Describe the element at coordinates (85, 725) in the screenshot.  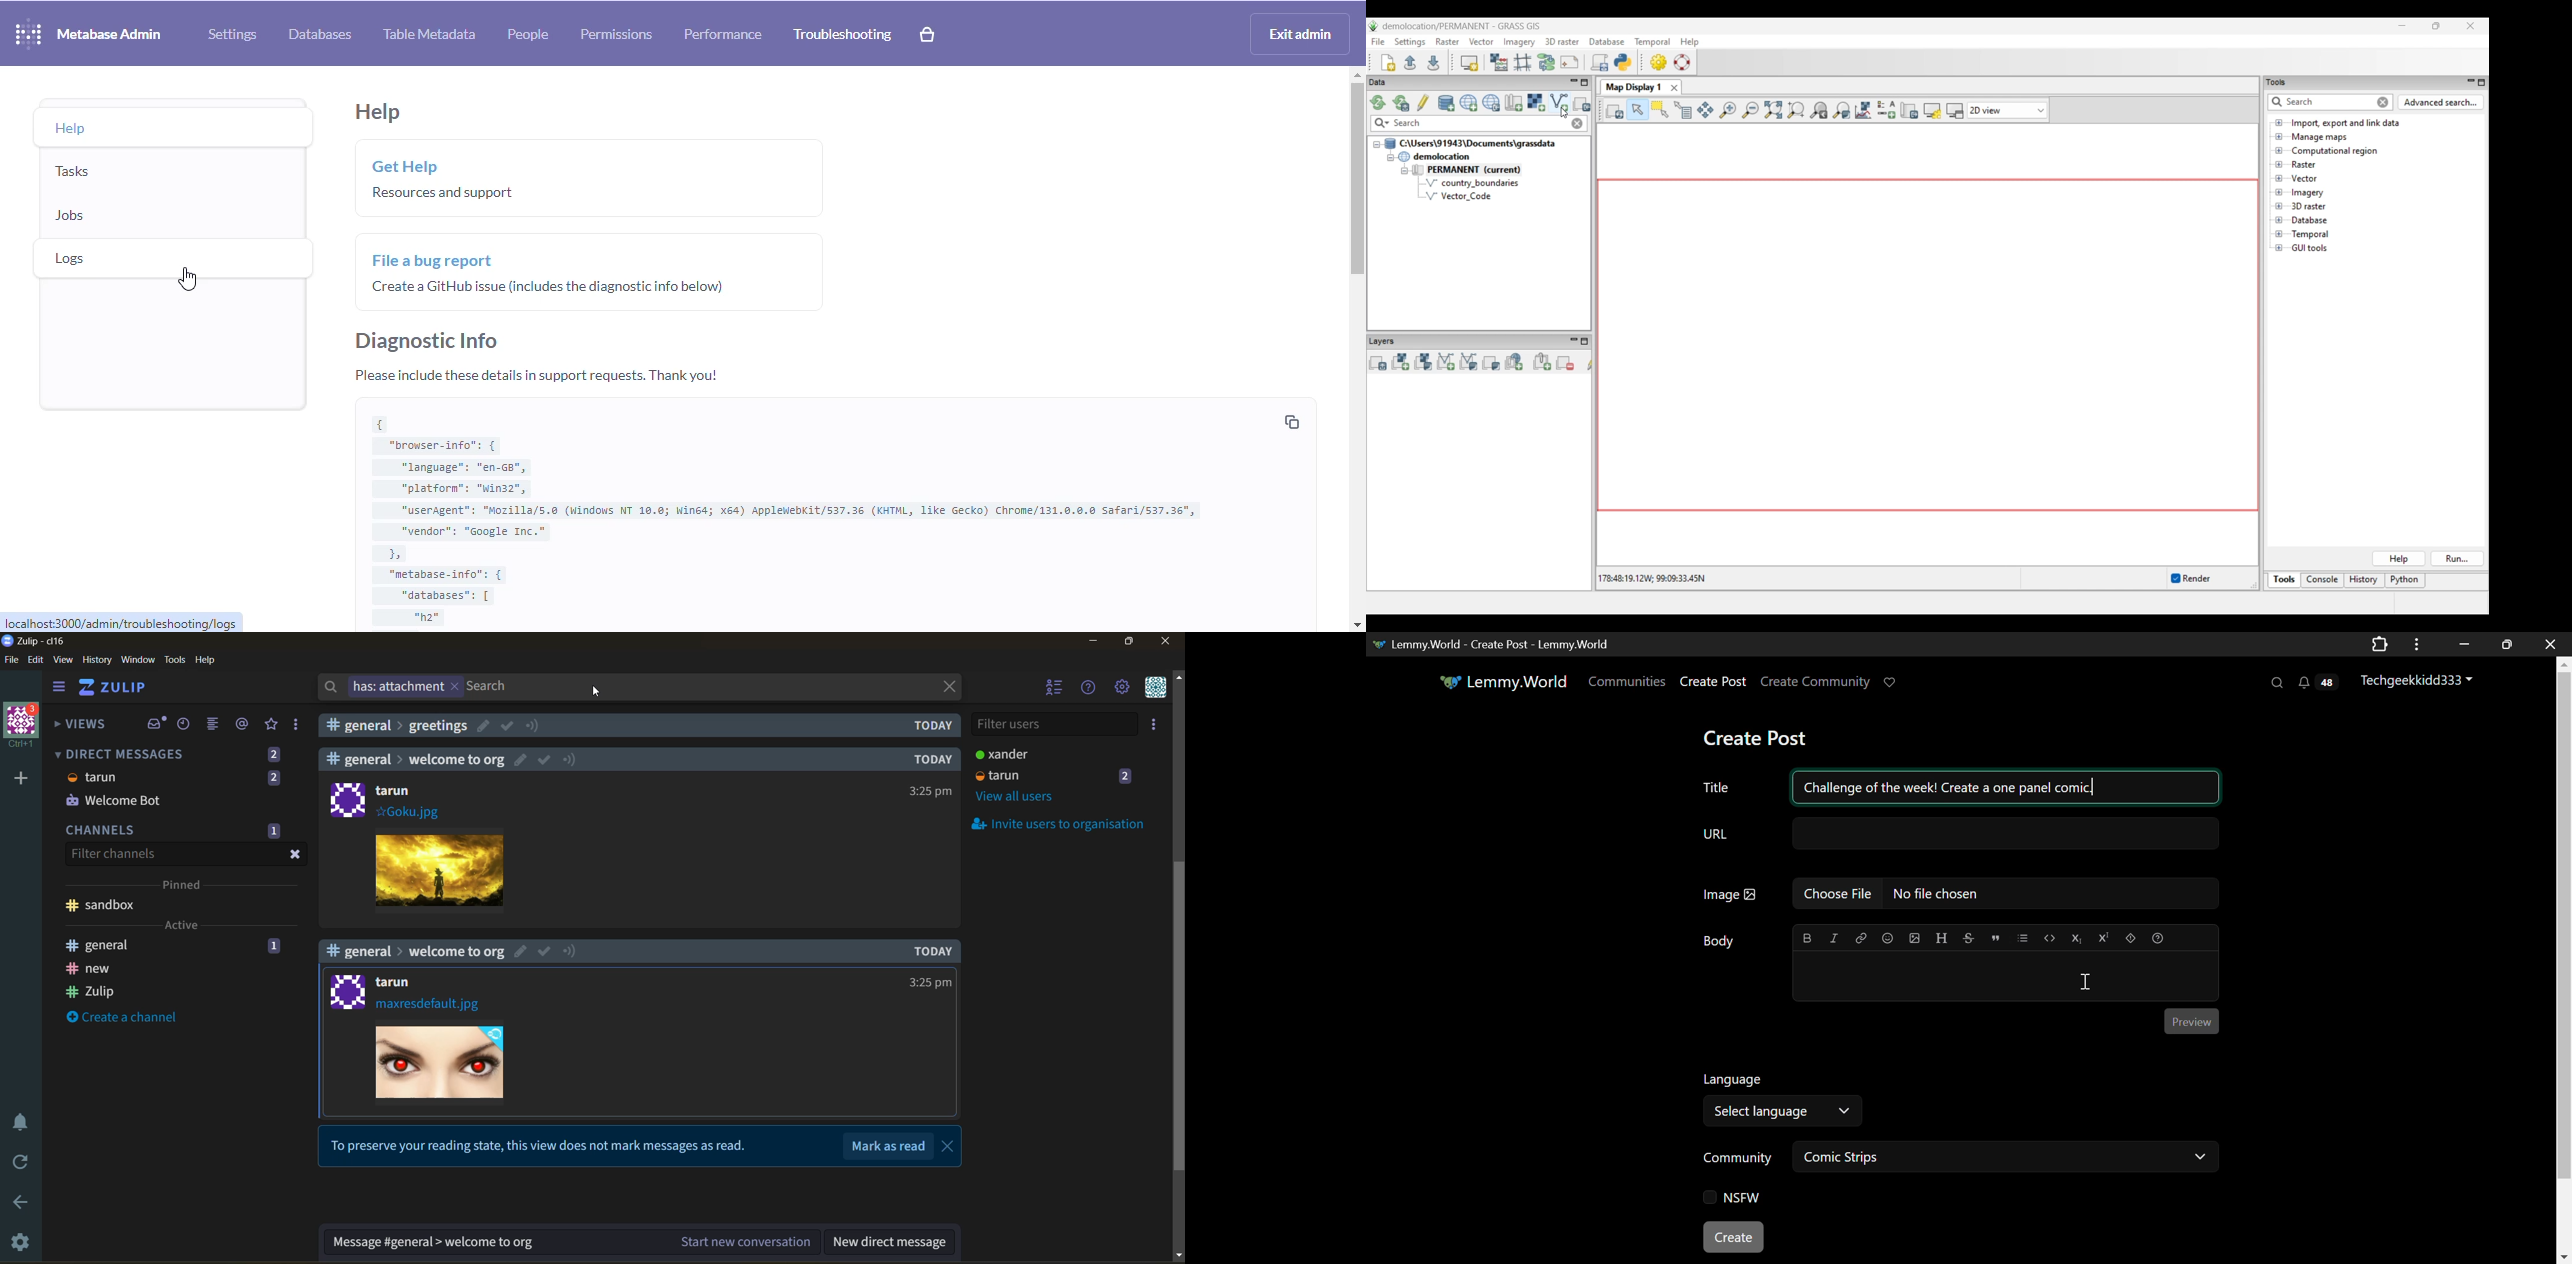
I see `views` at that location.